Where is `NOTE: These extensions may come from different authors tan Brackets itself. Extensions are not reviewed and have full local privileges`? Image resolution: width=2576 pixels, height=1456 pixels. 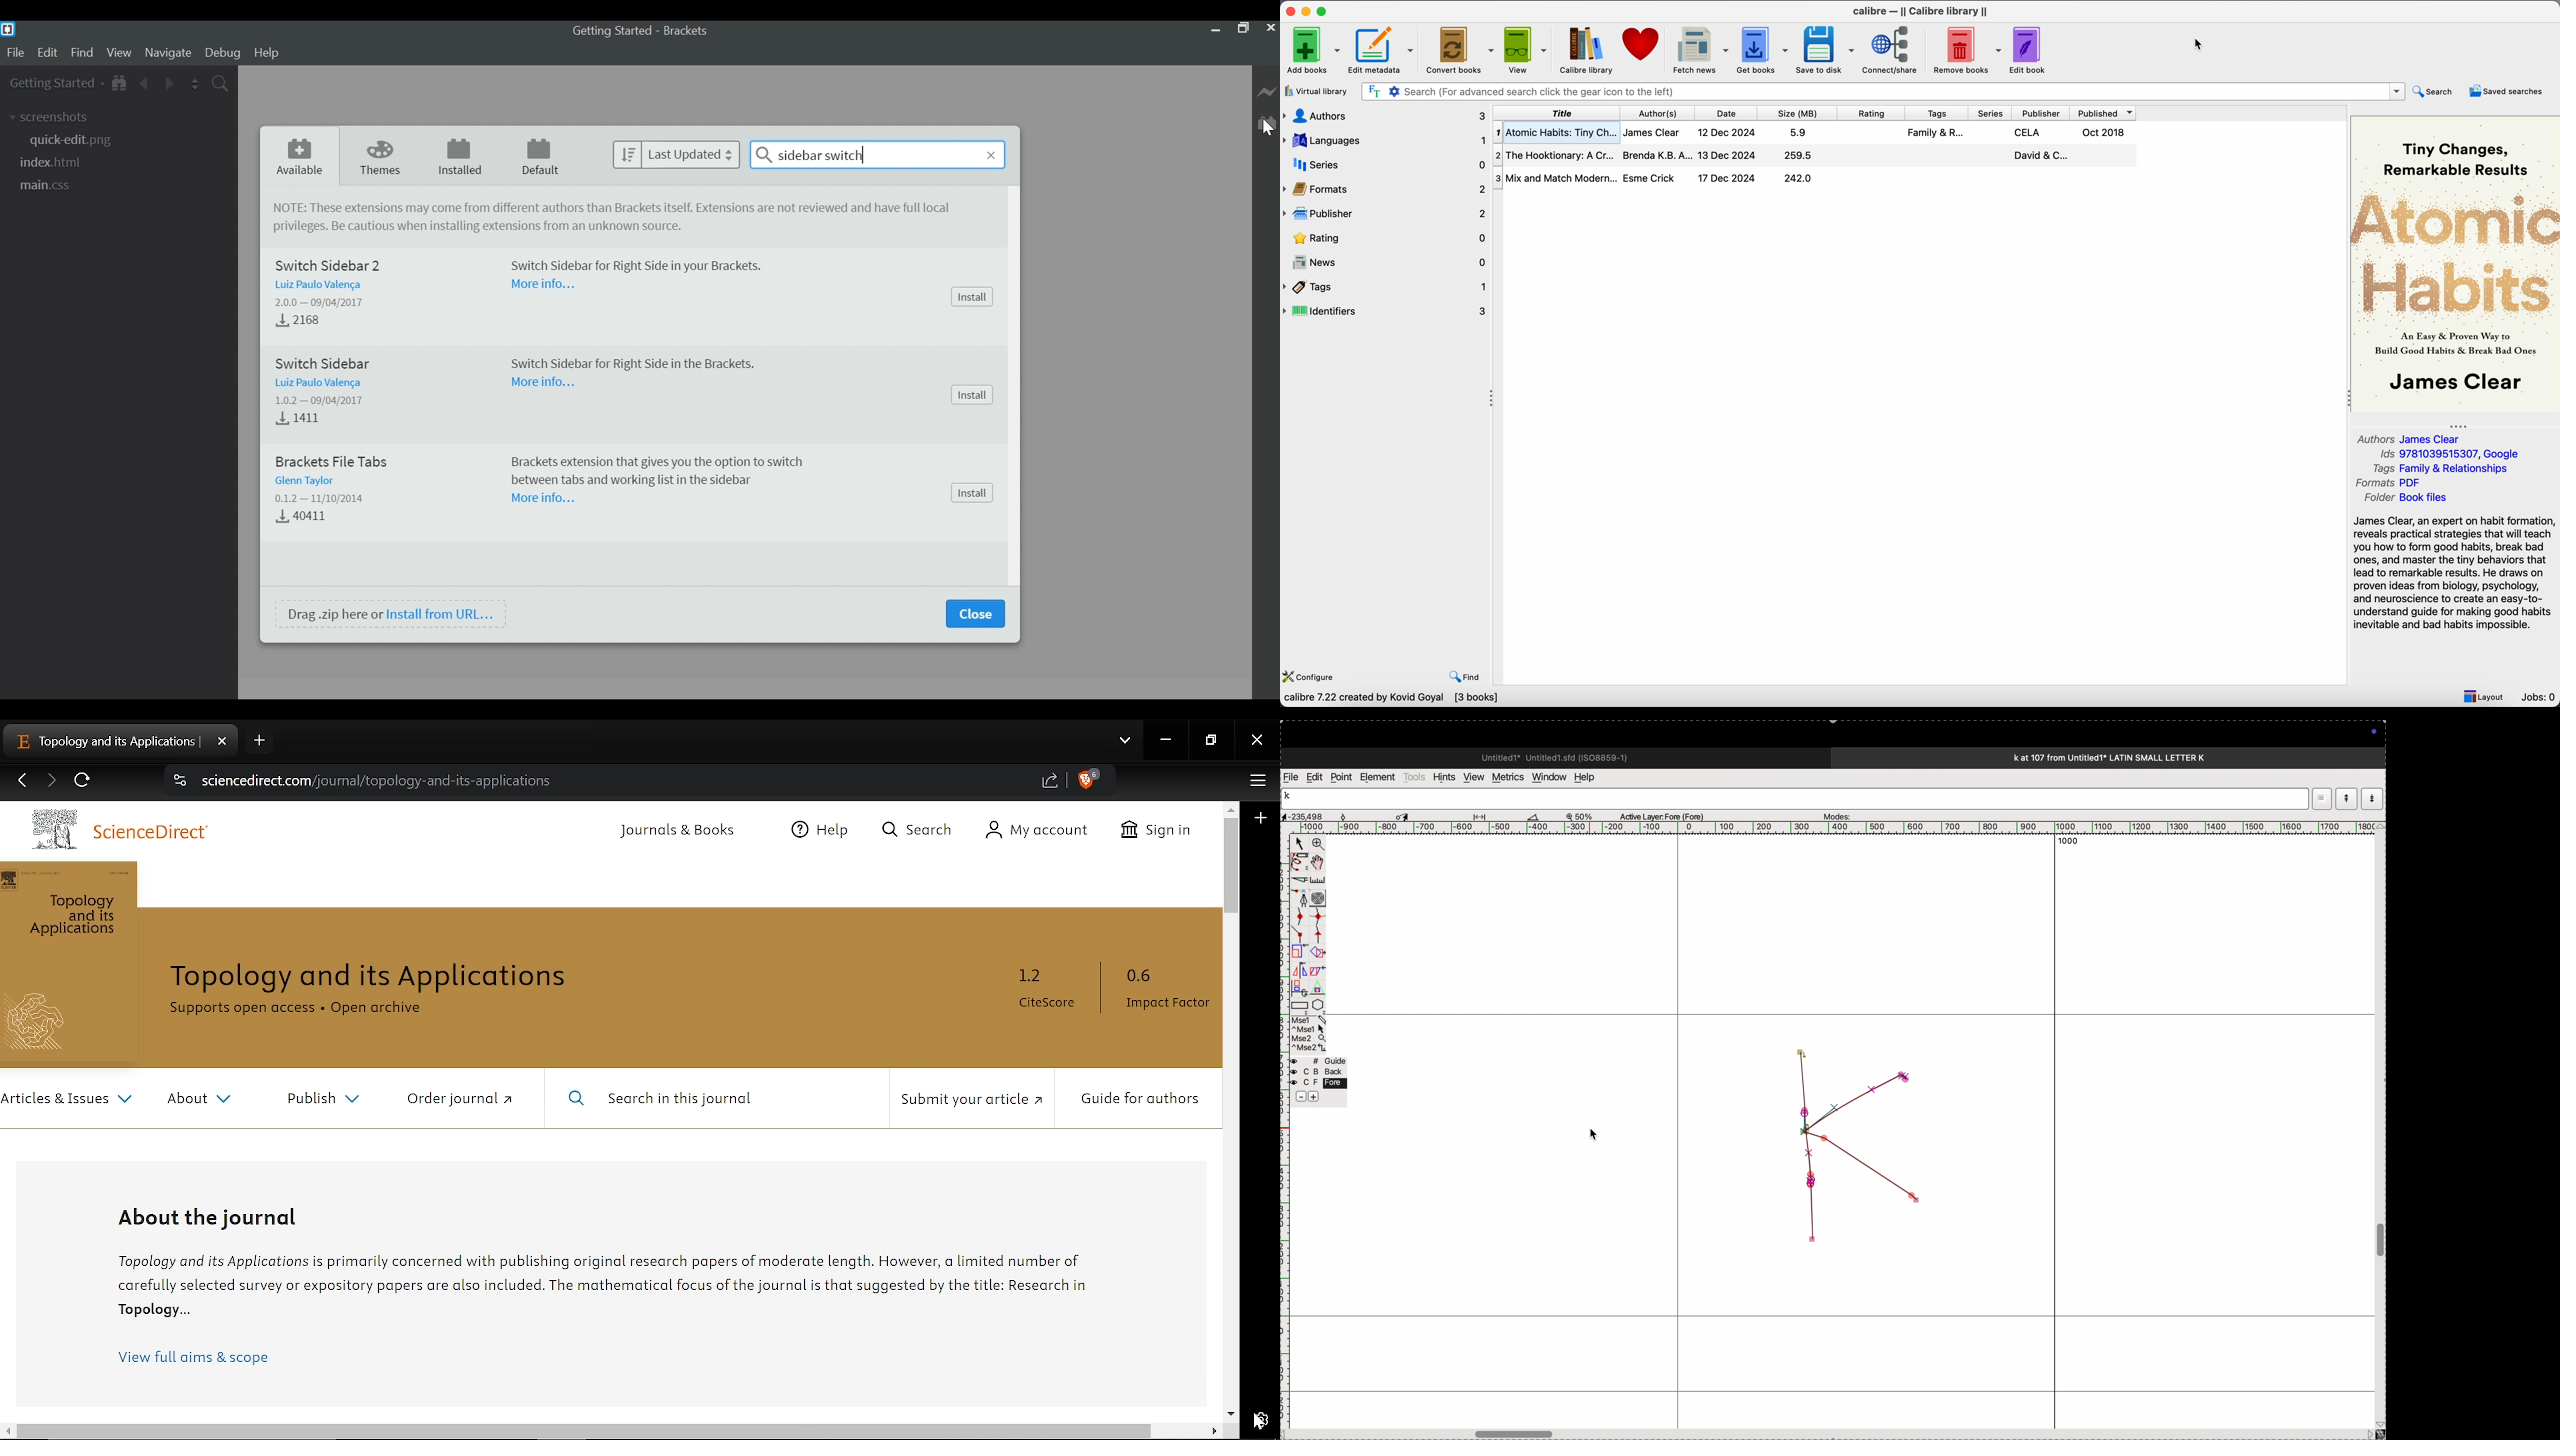 NOTE: These extensions may come from different authors tan Brackets itself. Extensions are not reviewed and have full local privileges is located at coordinates (601, 208).